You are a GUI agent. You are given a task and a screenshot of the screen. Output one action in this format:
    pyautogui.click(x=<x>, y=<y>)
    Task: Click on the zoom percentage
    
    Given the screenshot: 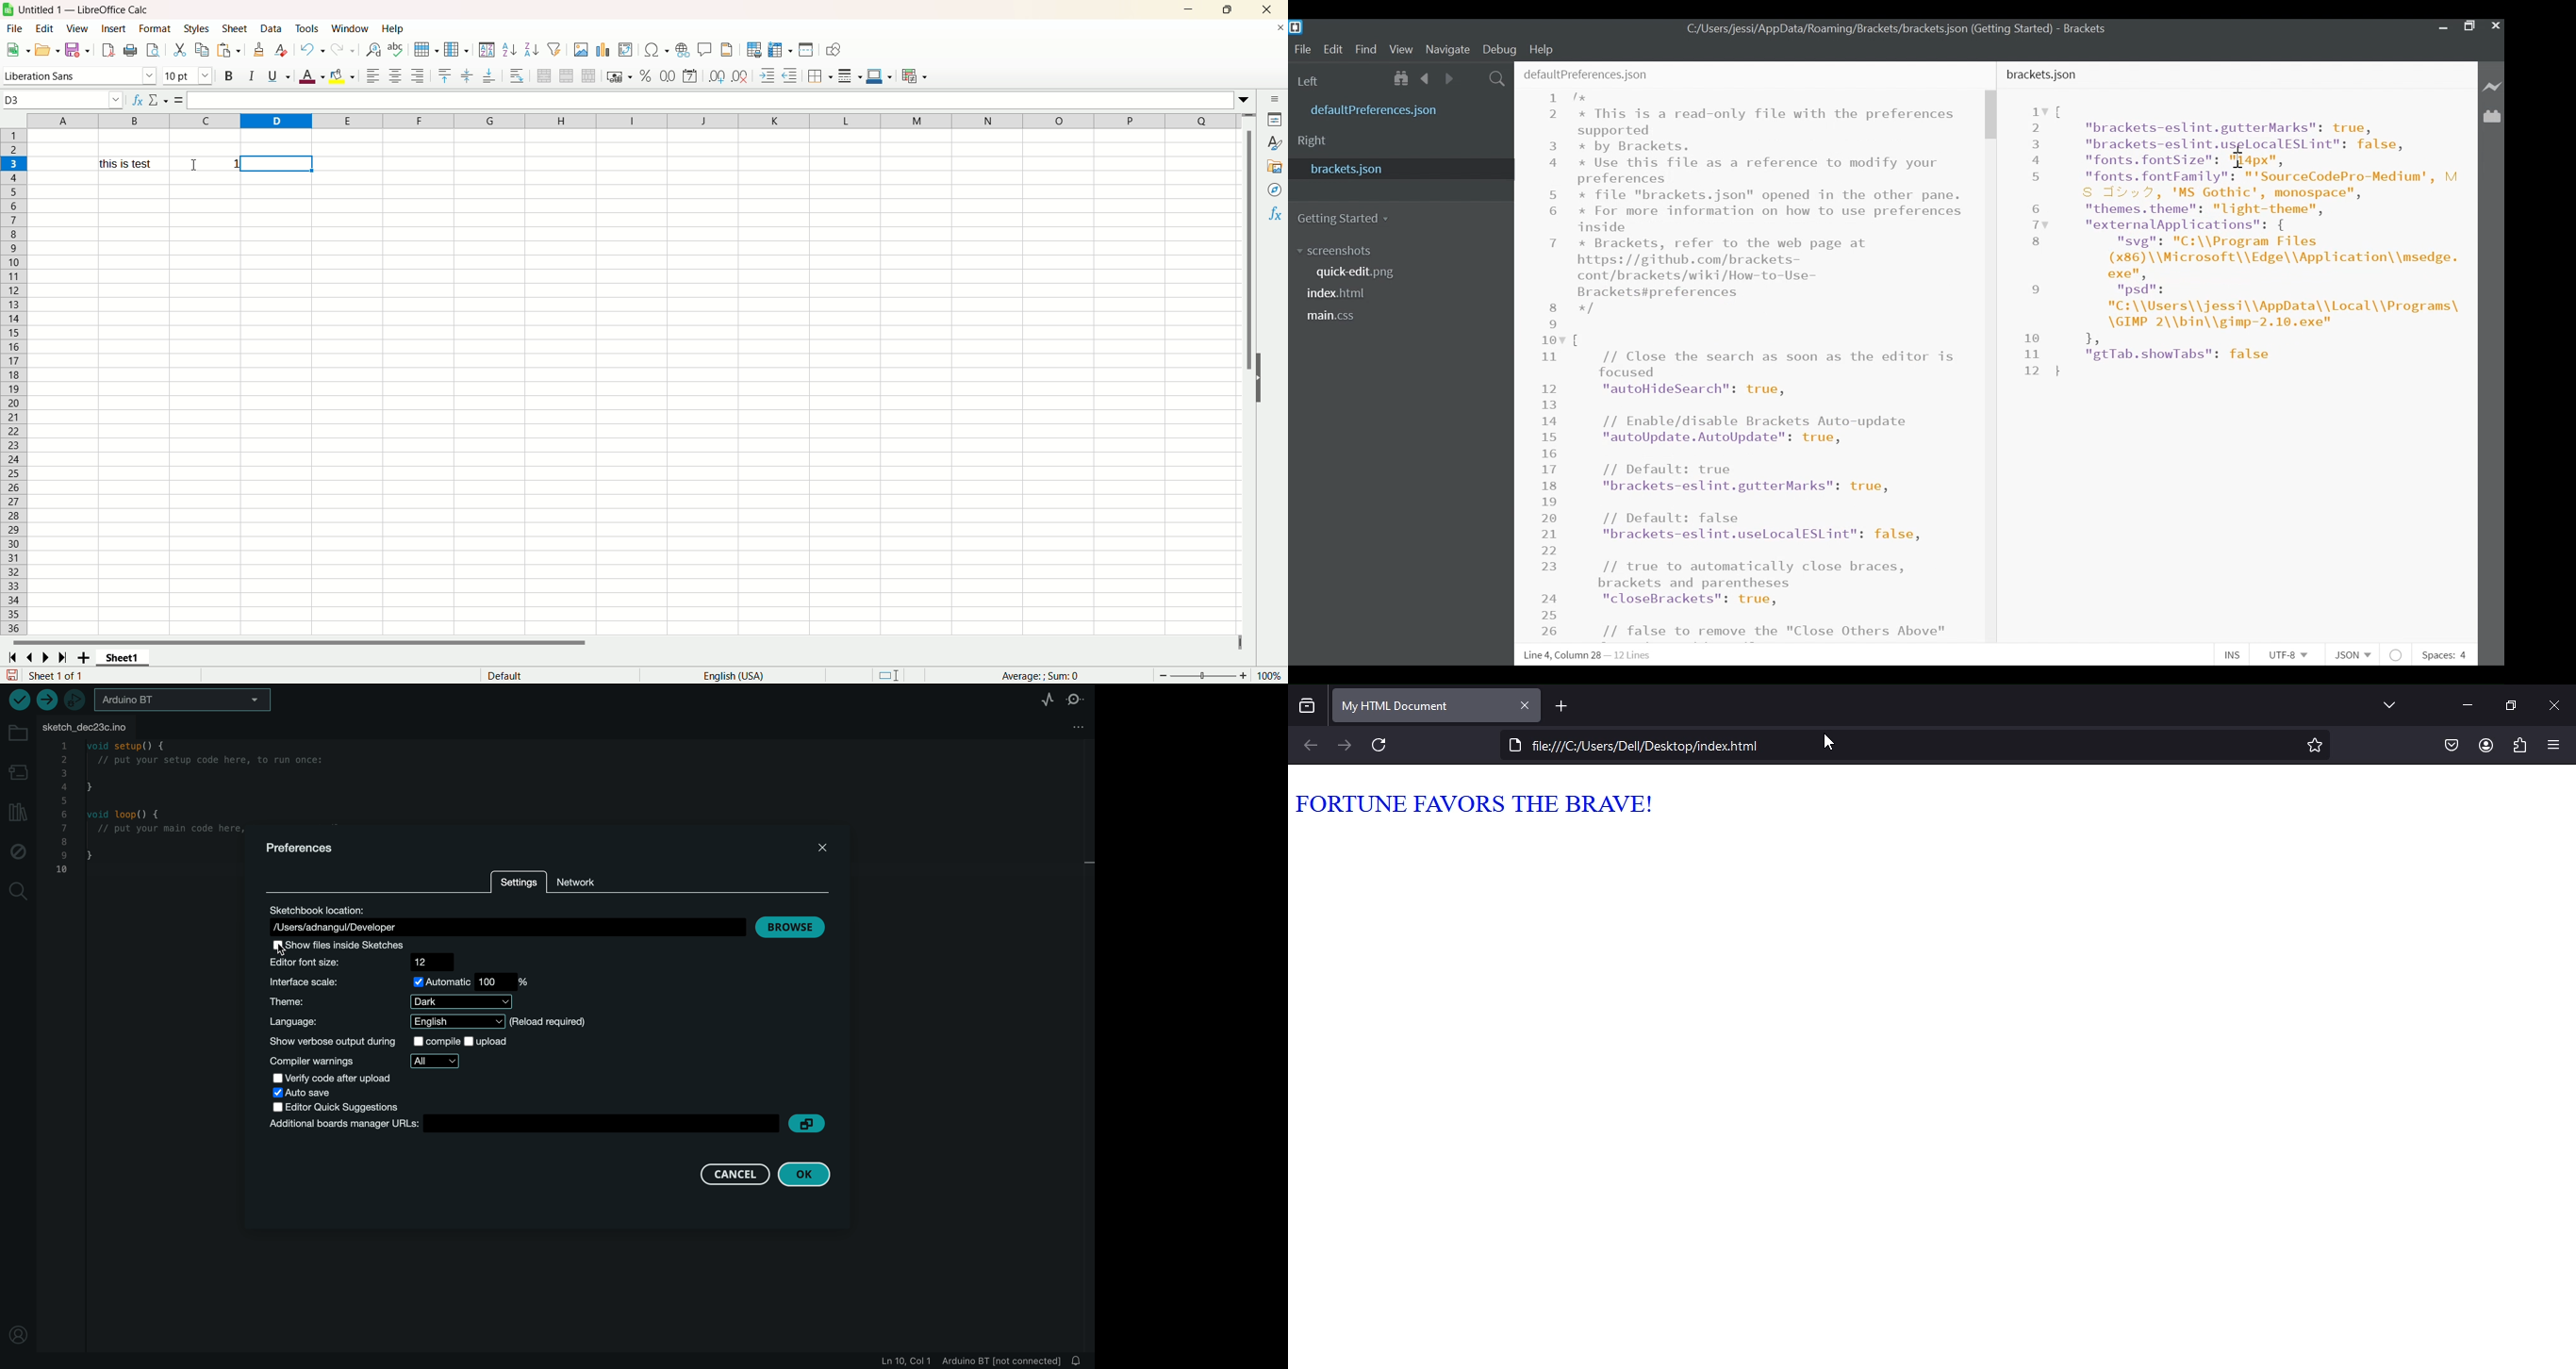 What is the action you would take?
    pyautogui.click(x=1271, y=676)
    